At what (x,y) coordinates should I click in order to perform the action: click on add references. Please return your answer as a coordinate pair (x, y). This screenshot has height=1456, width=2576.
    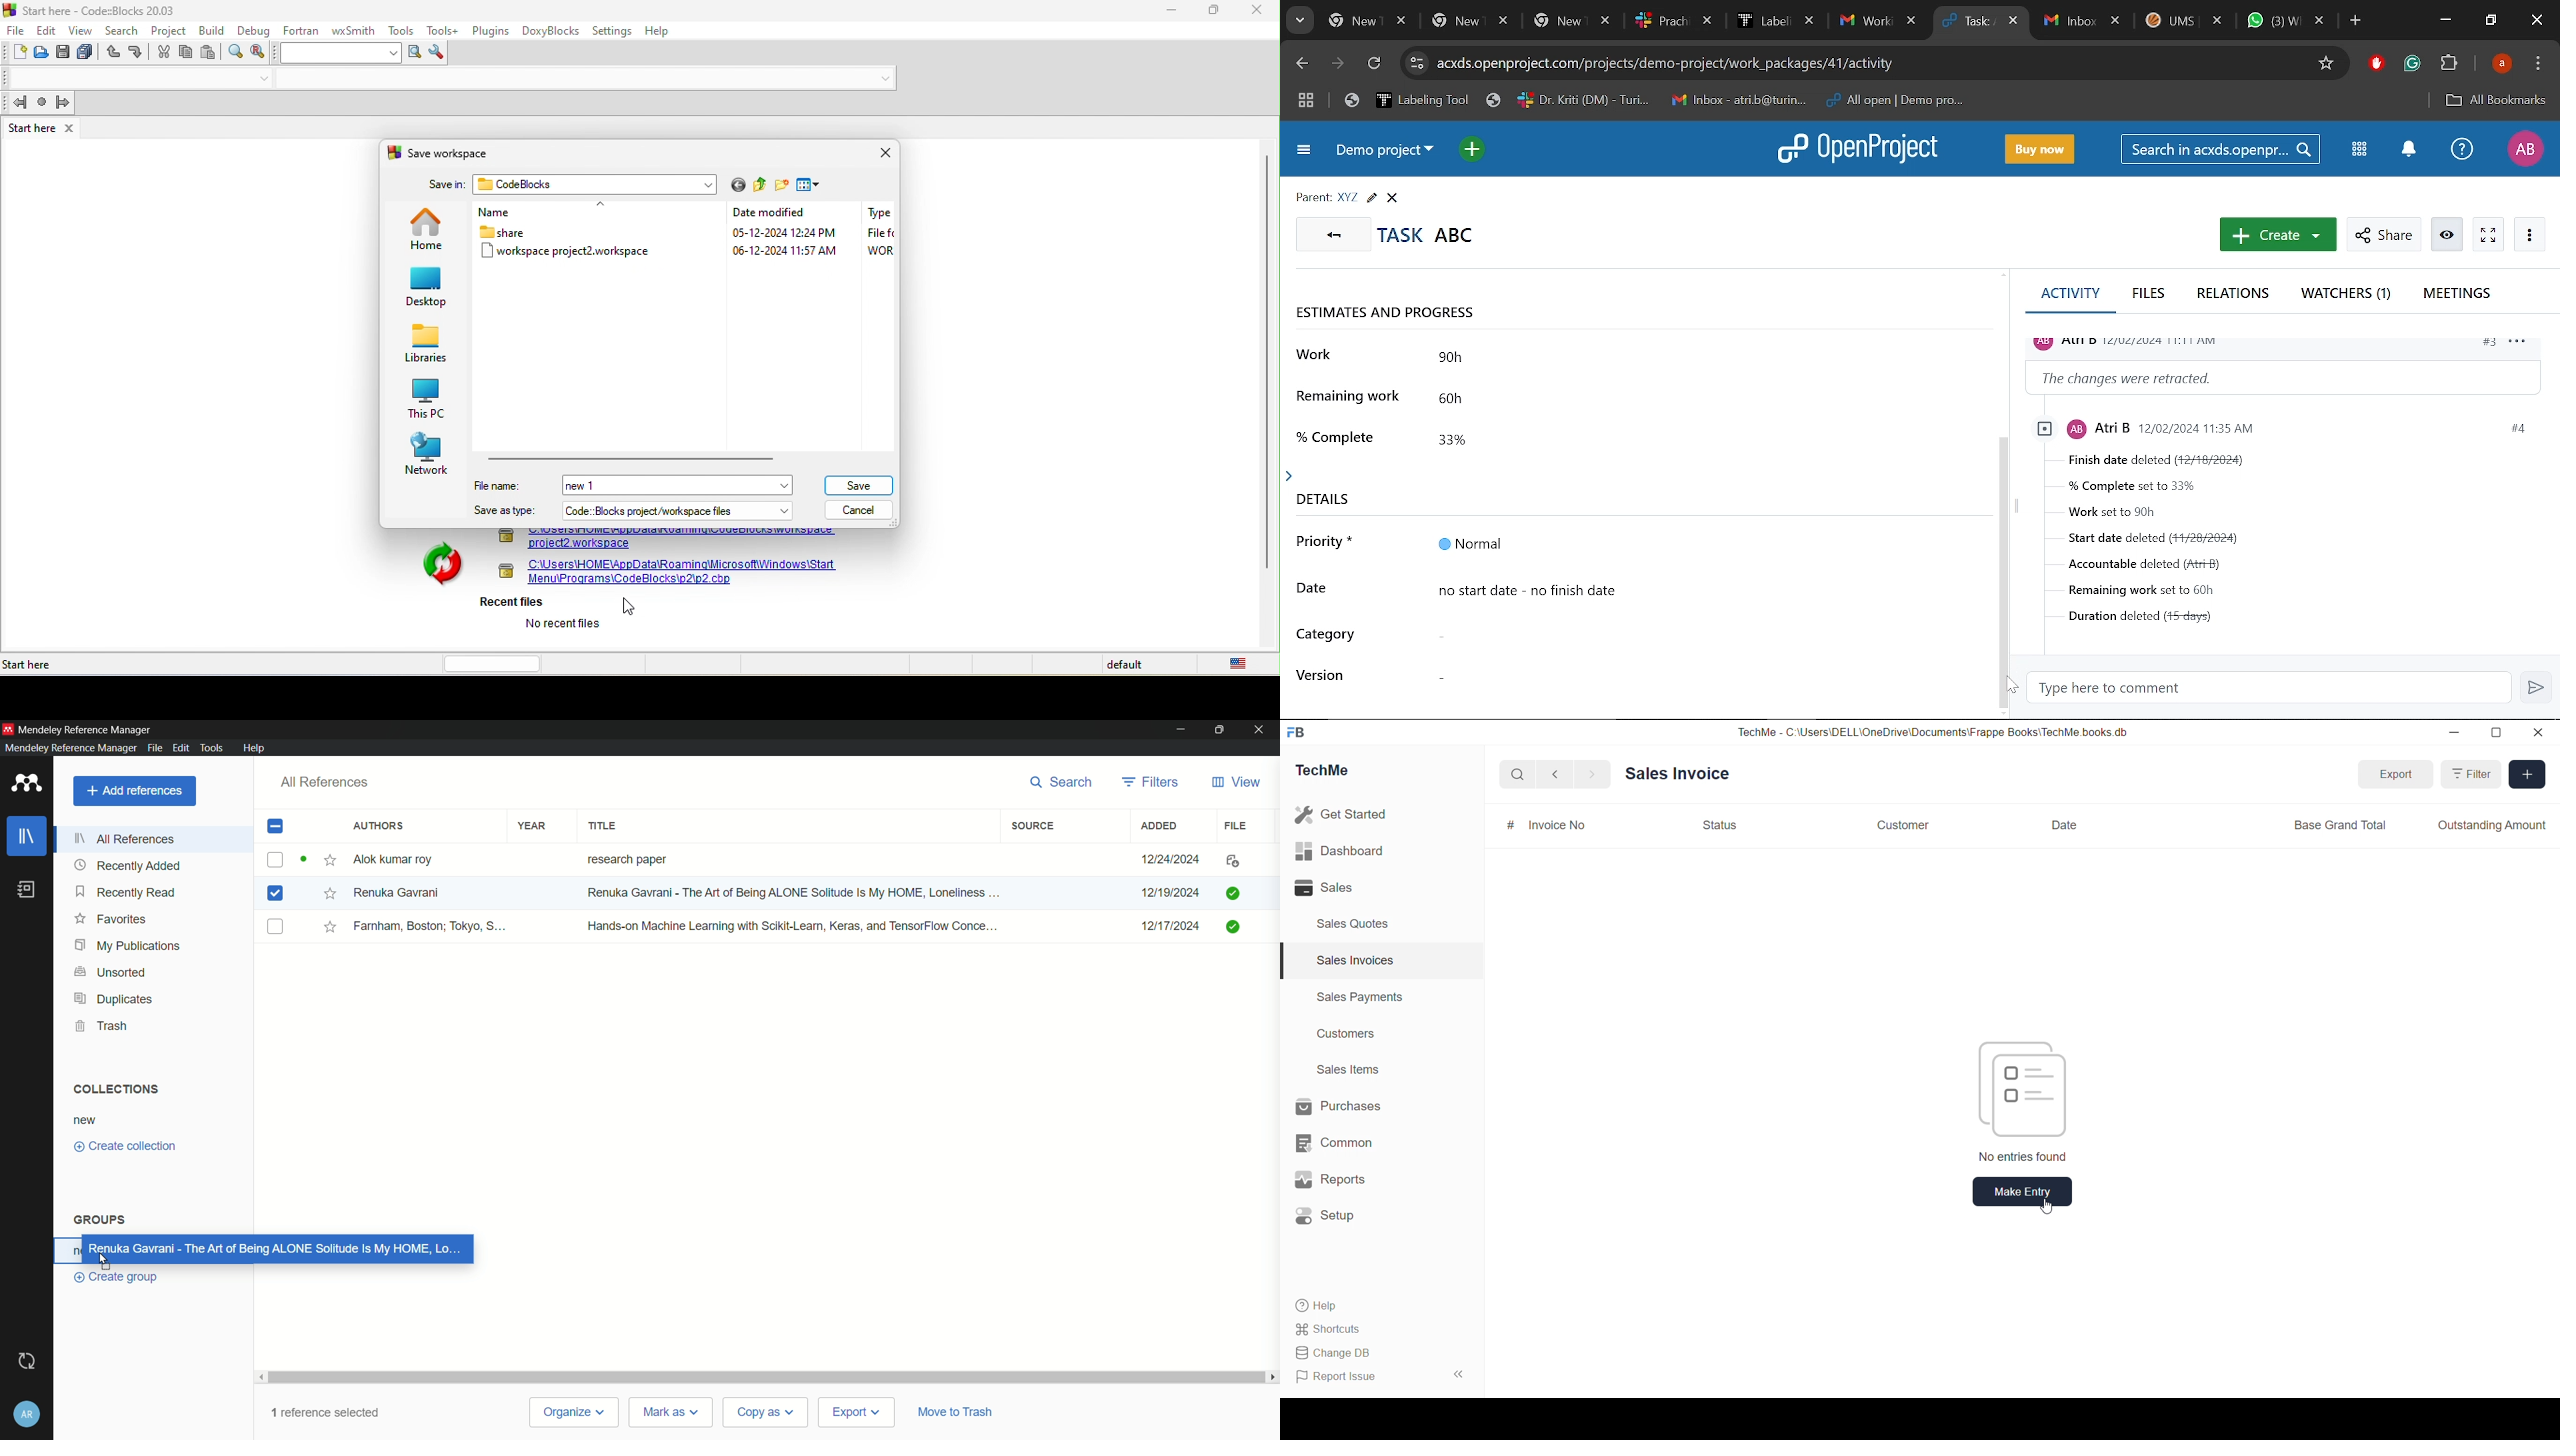
    Looking at the image, I should click on (135, 791).